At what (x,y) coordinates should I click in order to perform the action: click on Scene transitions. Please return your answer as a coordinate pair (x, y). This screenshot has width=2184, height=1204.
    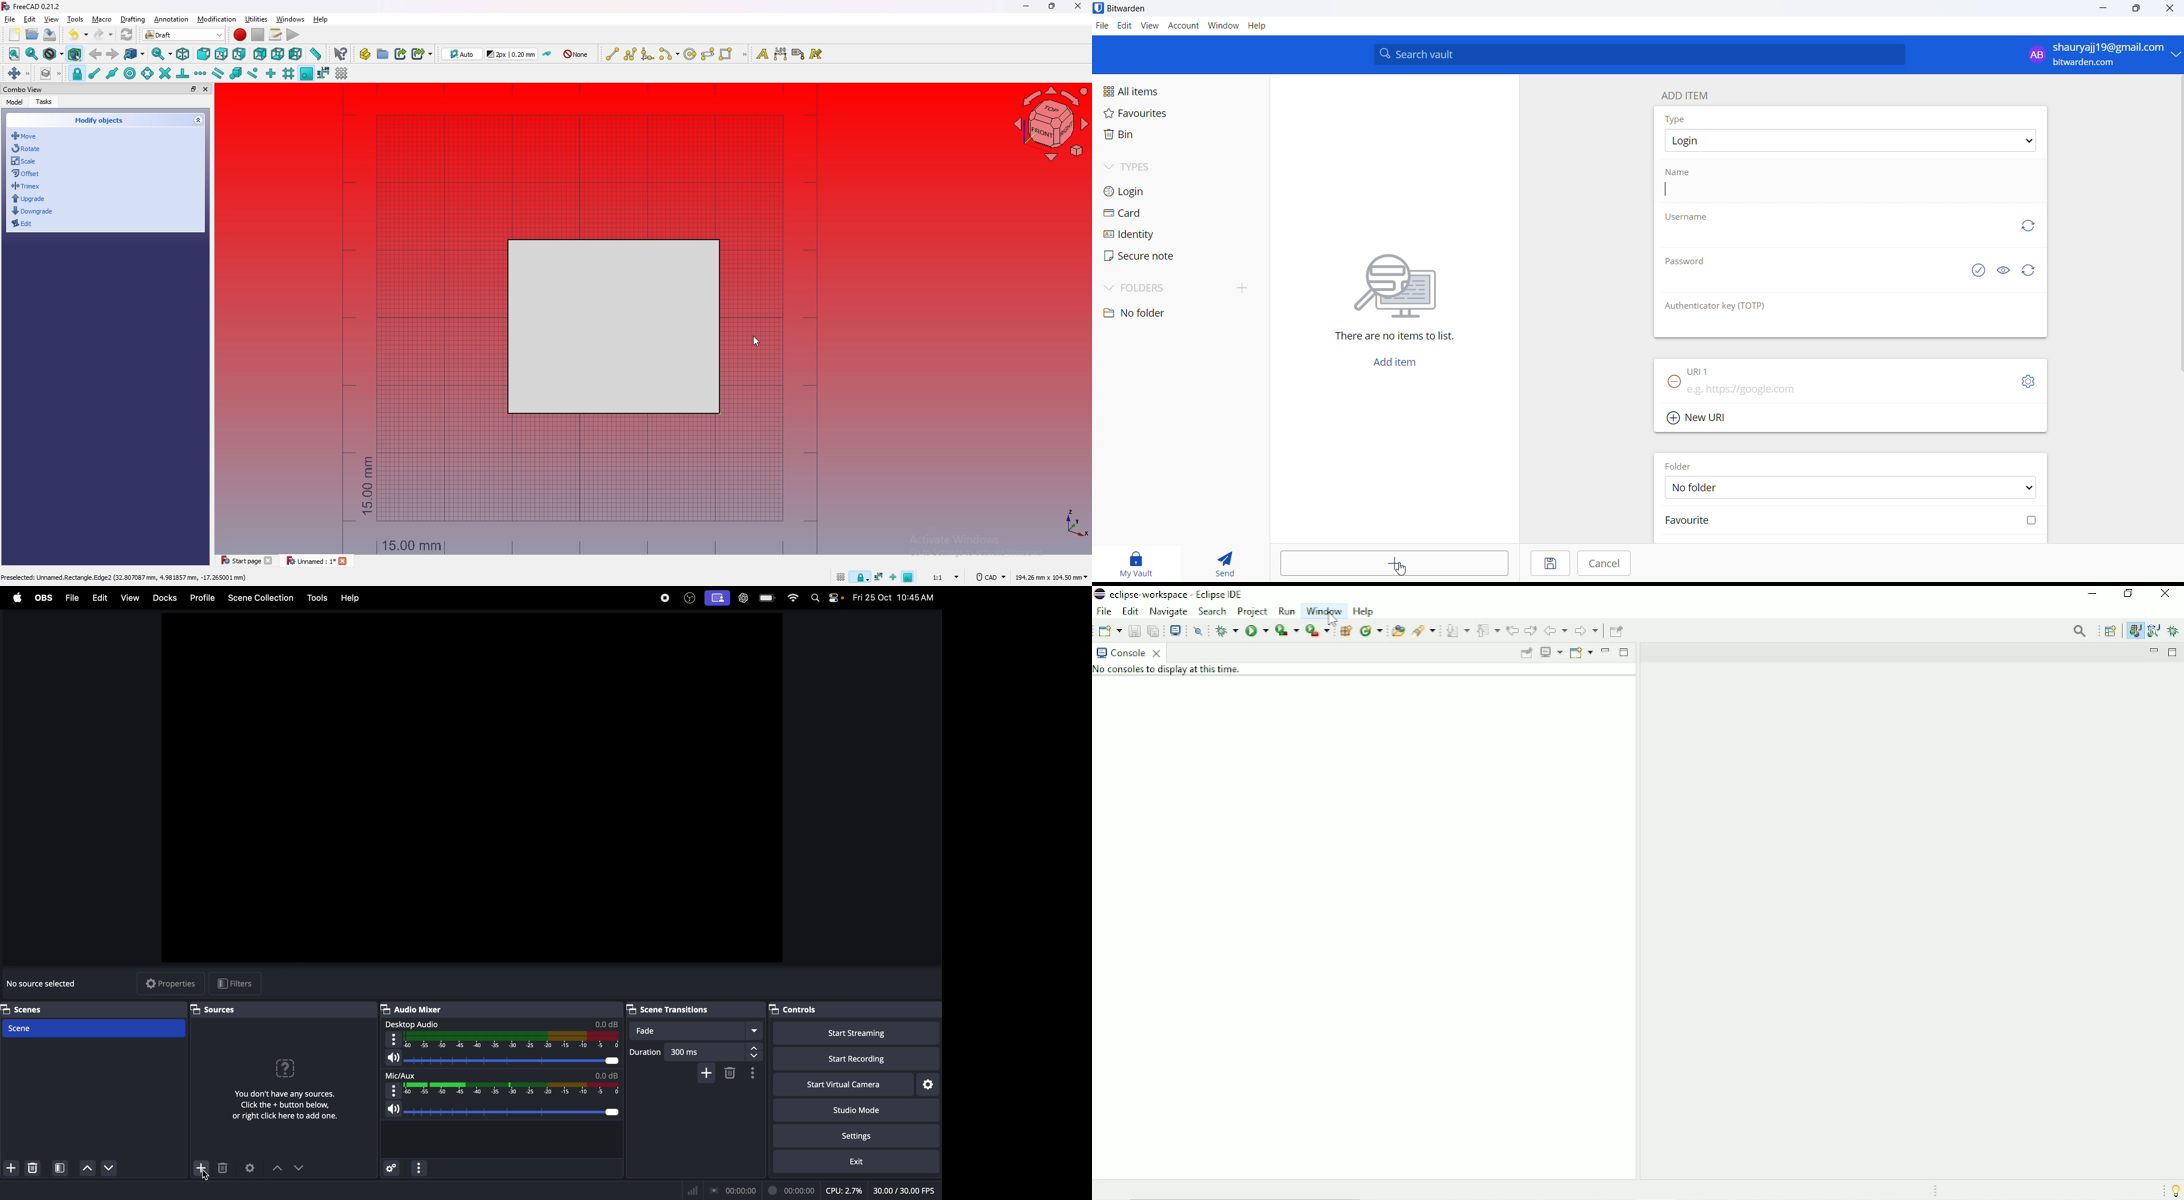
    Looking at the image, I should click on (665, 1010).